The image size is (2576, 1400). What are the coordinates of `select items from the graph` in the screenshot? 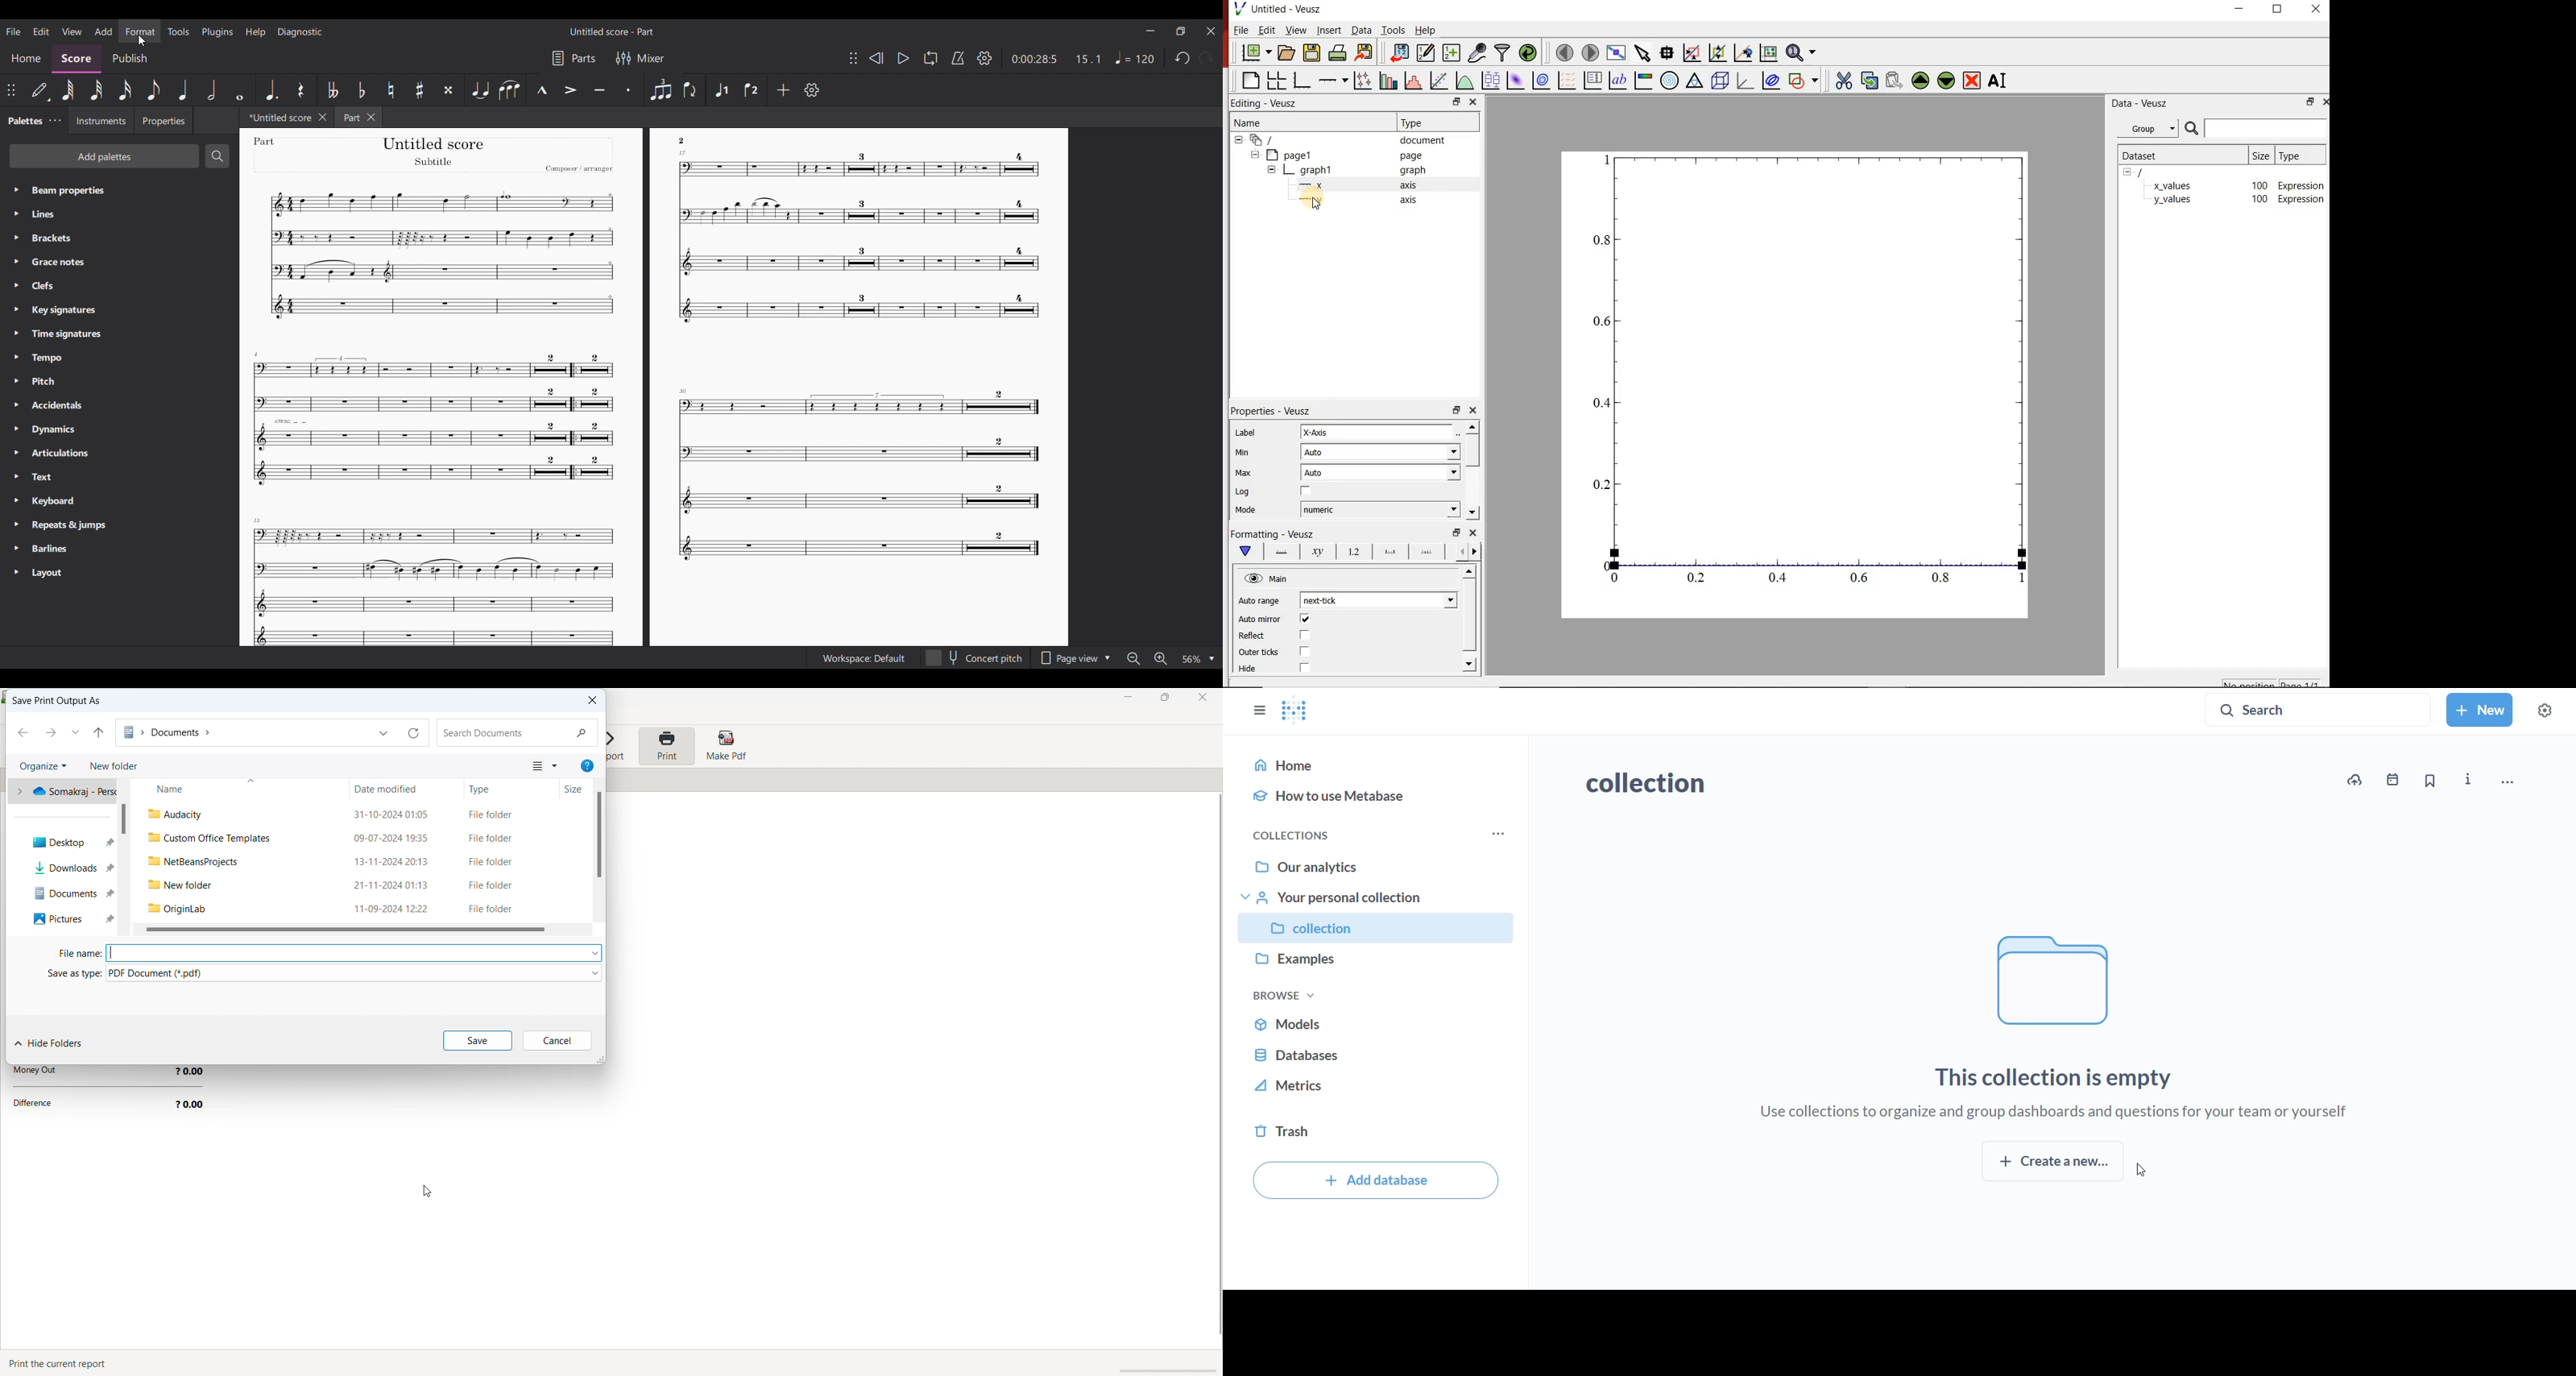 It's located at (1644, 53).